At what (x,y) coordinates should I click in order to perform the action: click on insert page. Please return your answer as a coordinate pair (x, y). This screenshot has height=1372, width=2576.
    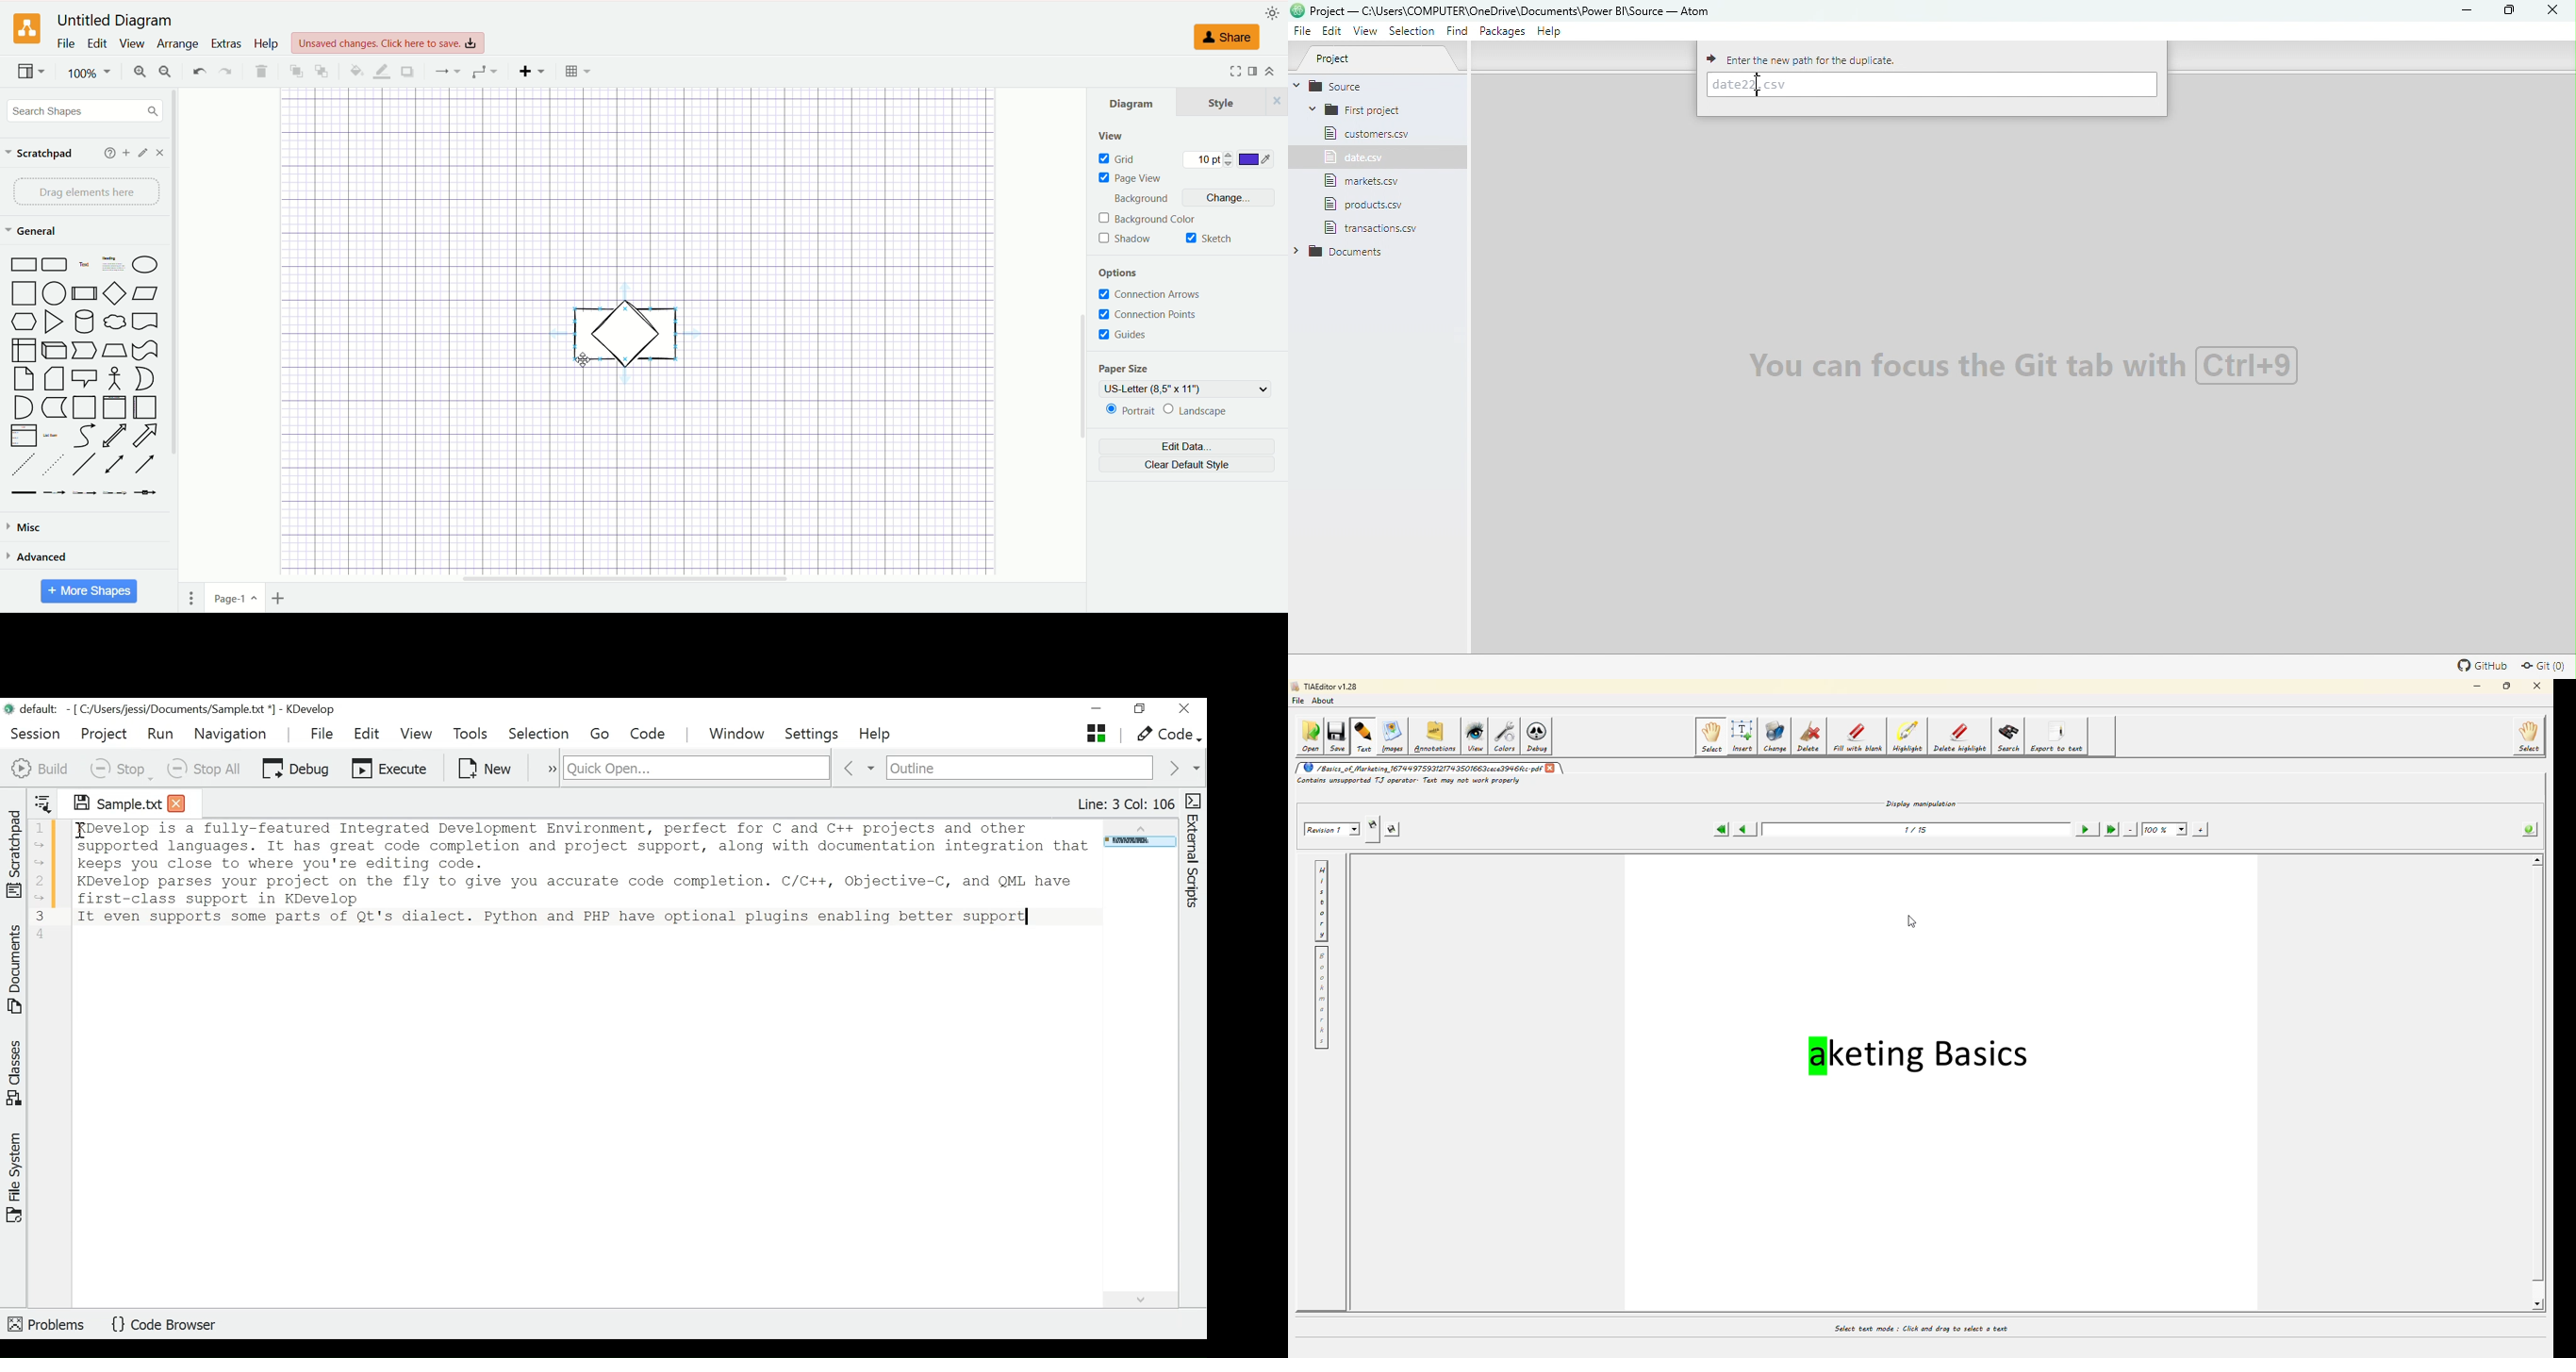
    Looking at the image, I should click on (282, 598).